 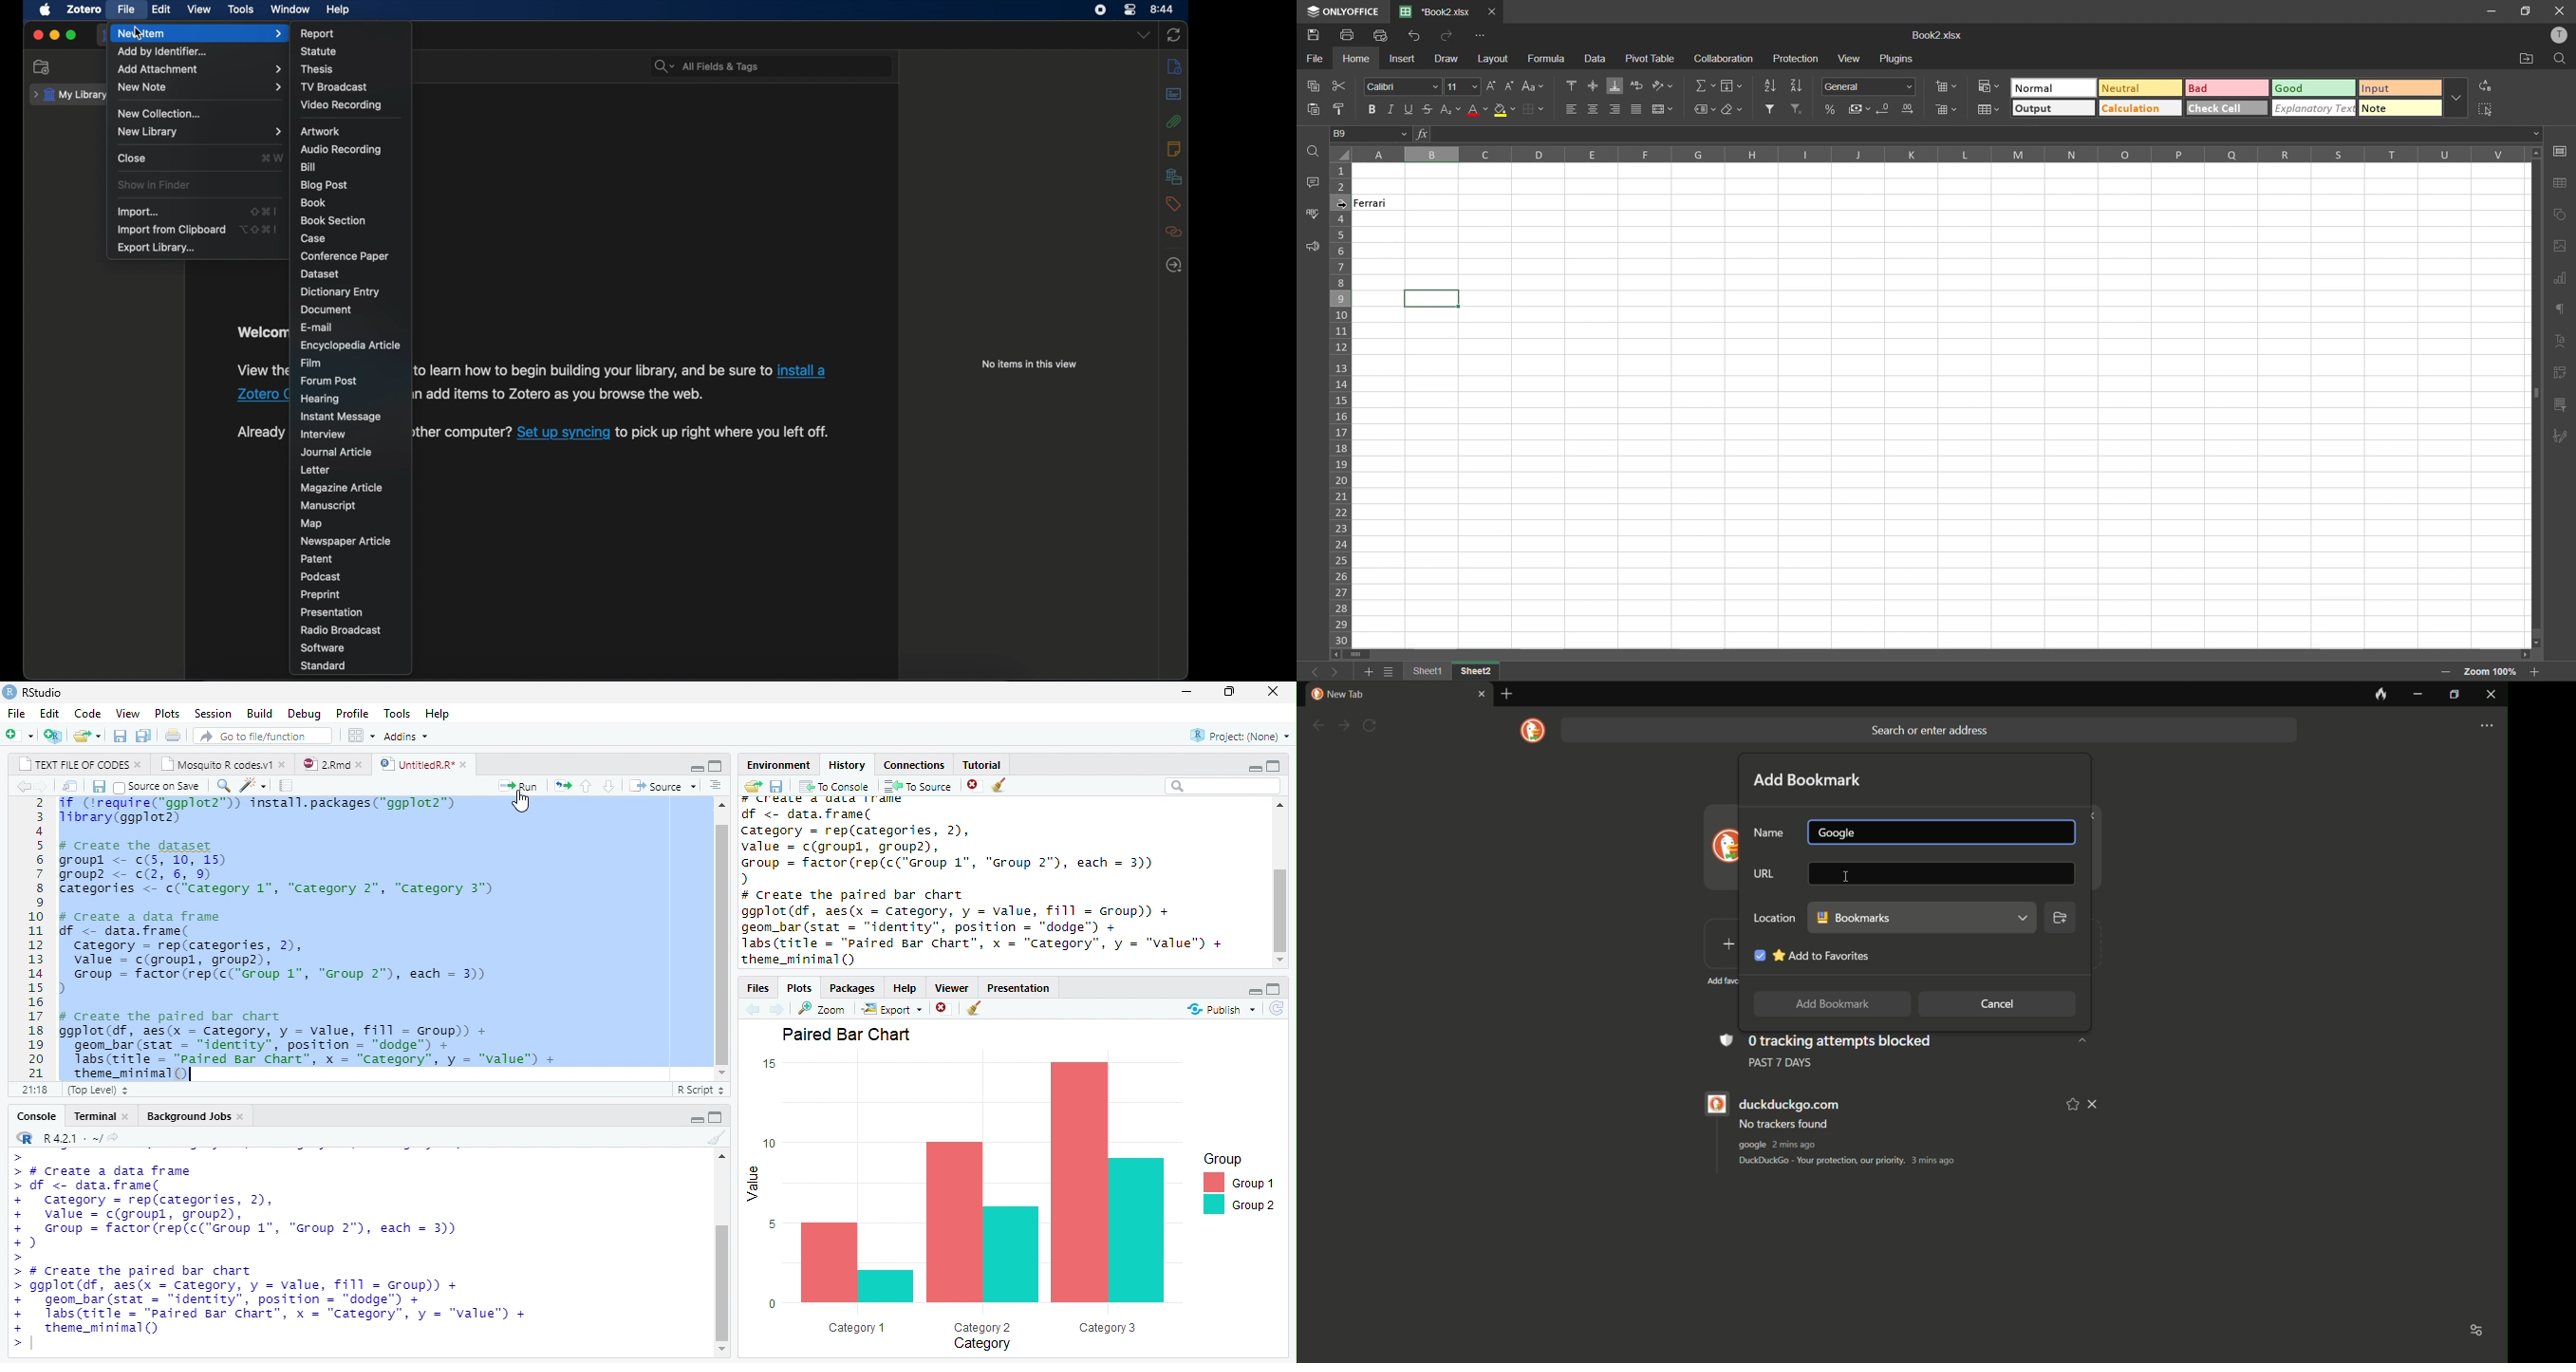 What do you see at coordinates (163, 114) in the screenshot?
I see `new collection` at bounding box center [163, 114].